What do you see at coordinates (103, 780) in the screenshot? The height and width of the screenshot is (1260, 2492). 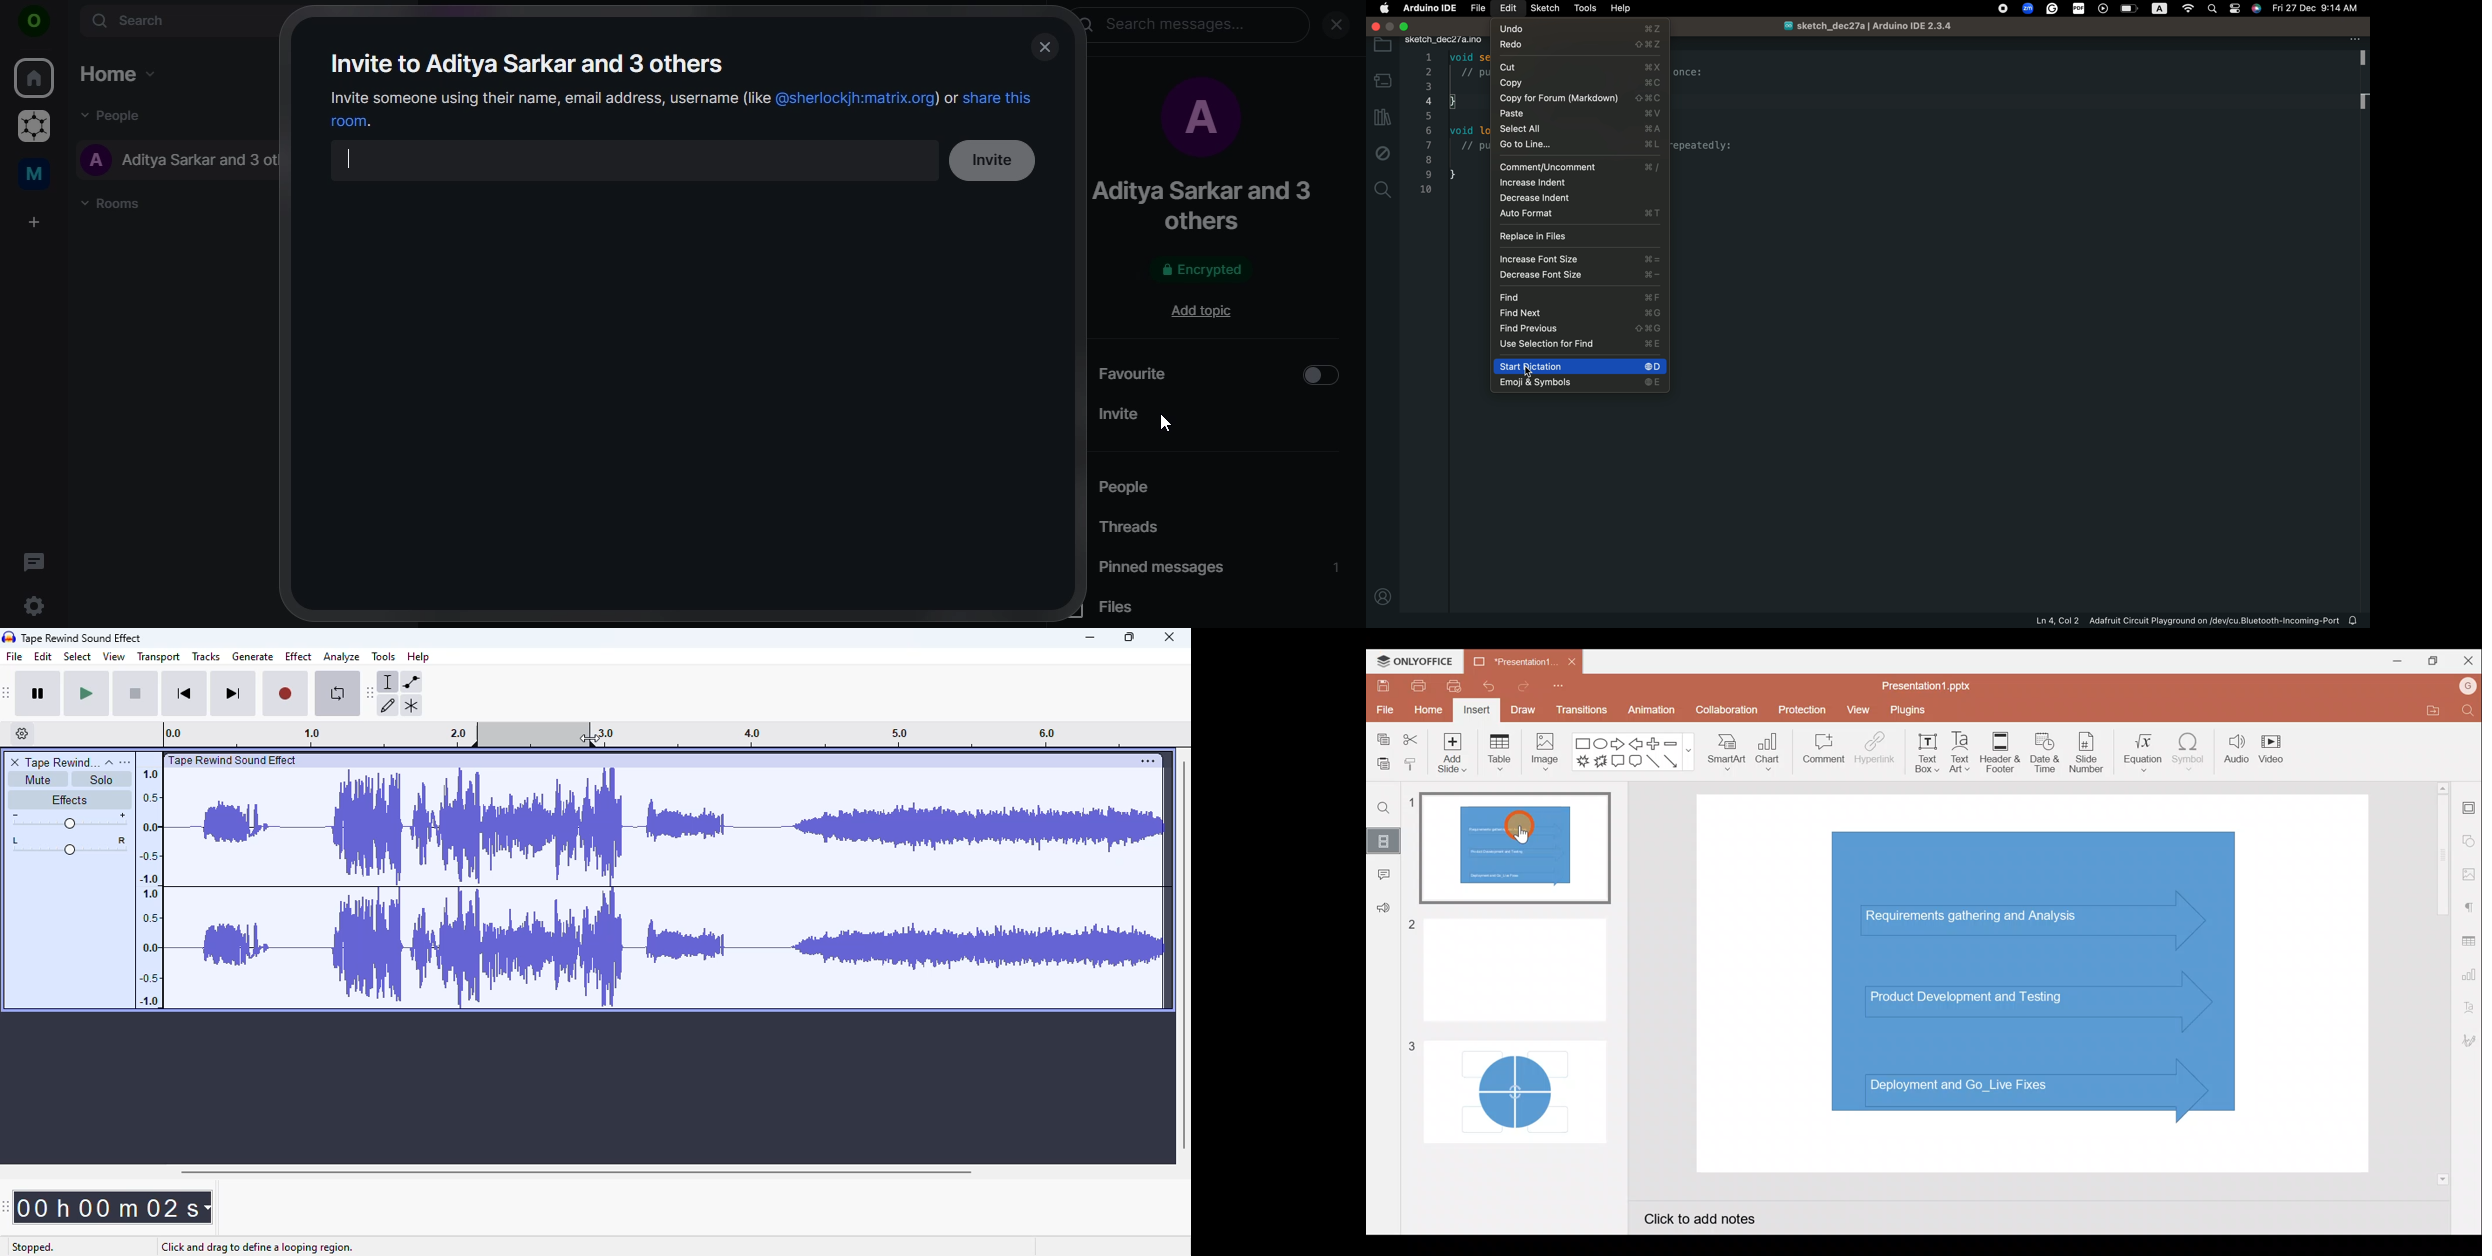 I see `solo` at bounding box center [103, 780].